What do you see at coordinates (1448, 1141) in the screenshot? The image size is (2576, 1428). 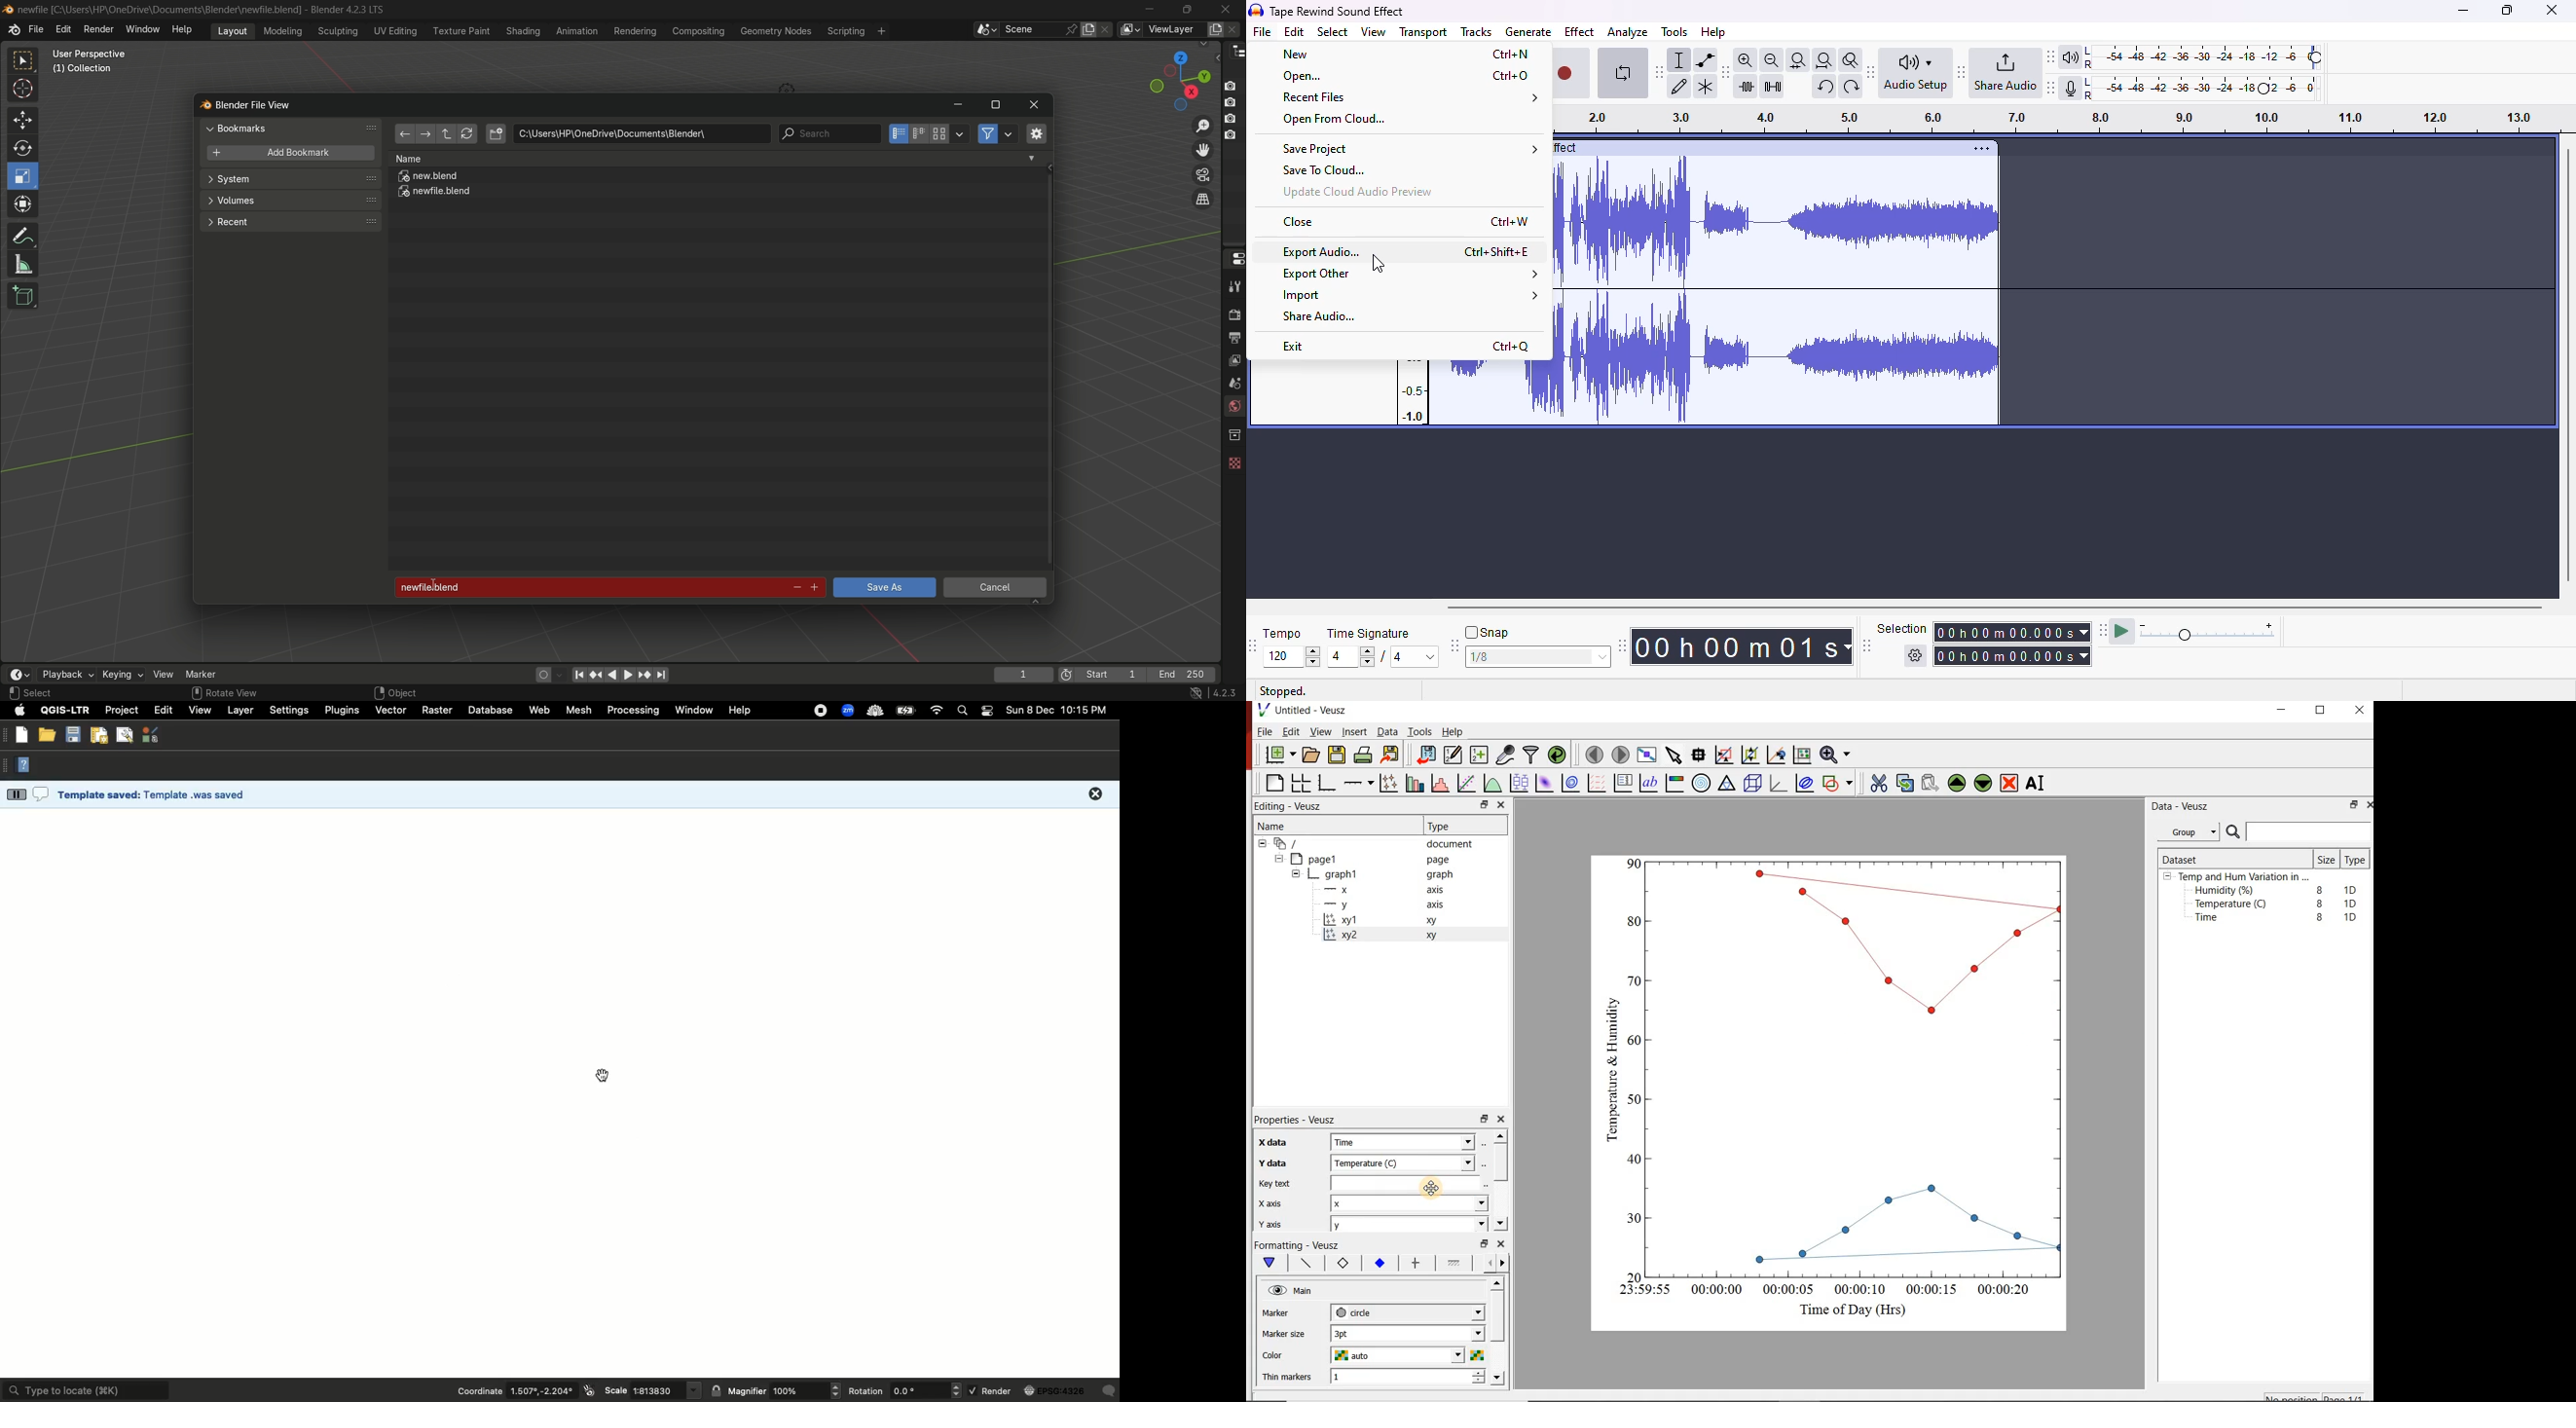 I see `x data dropdown` at bounding box center [1448, 1141].